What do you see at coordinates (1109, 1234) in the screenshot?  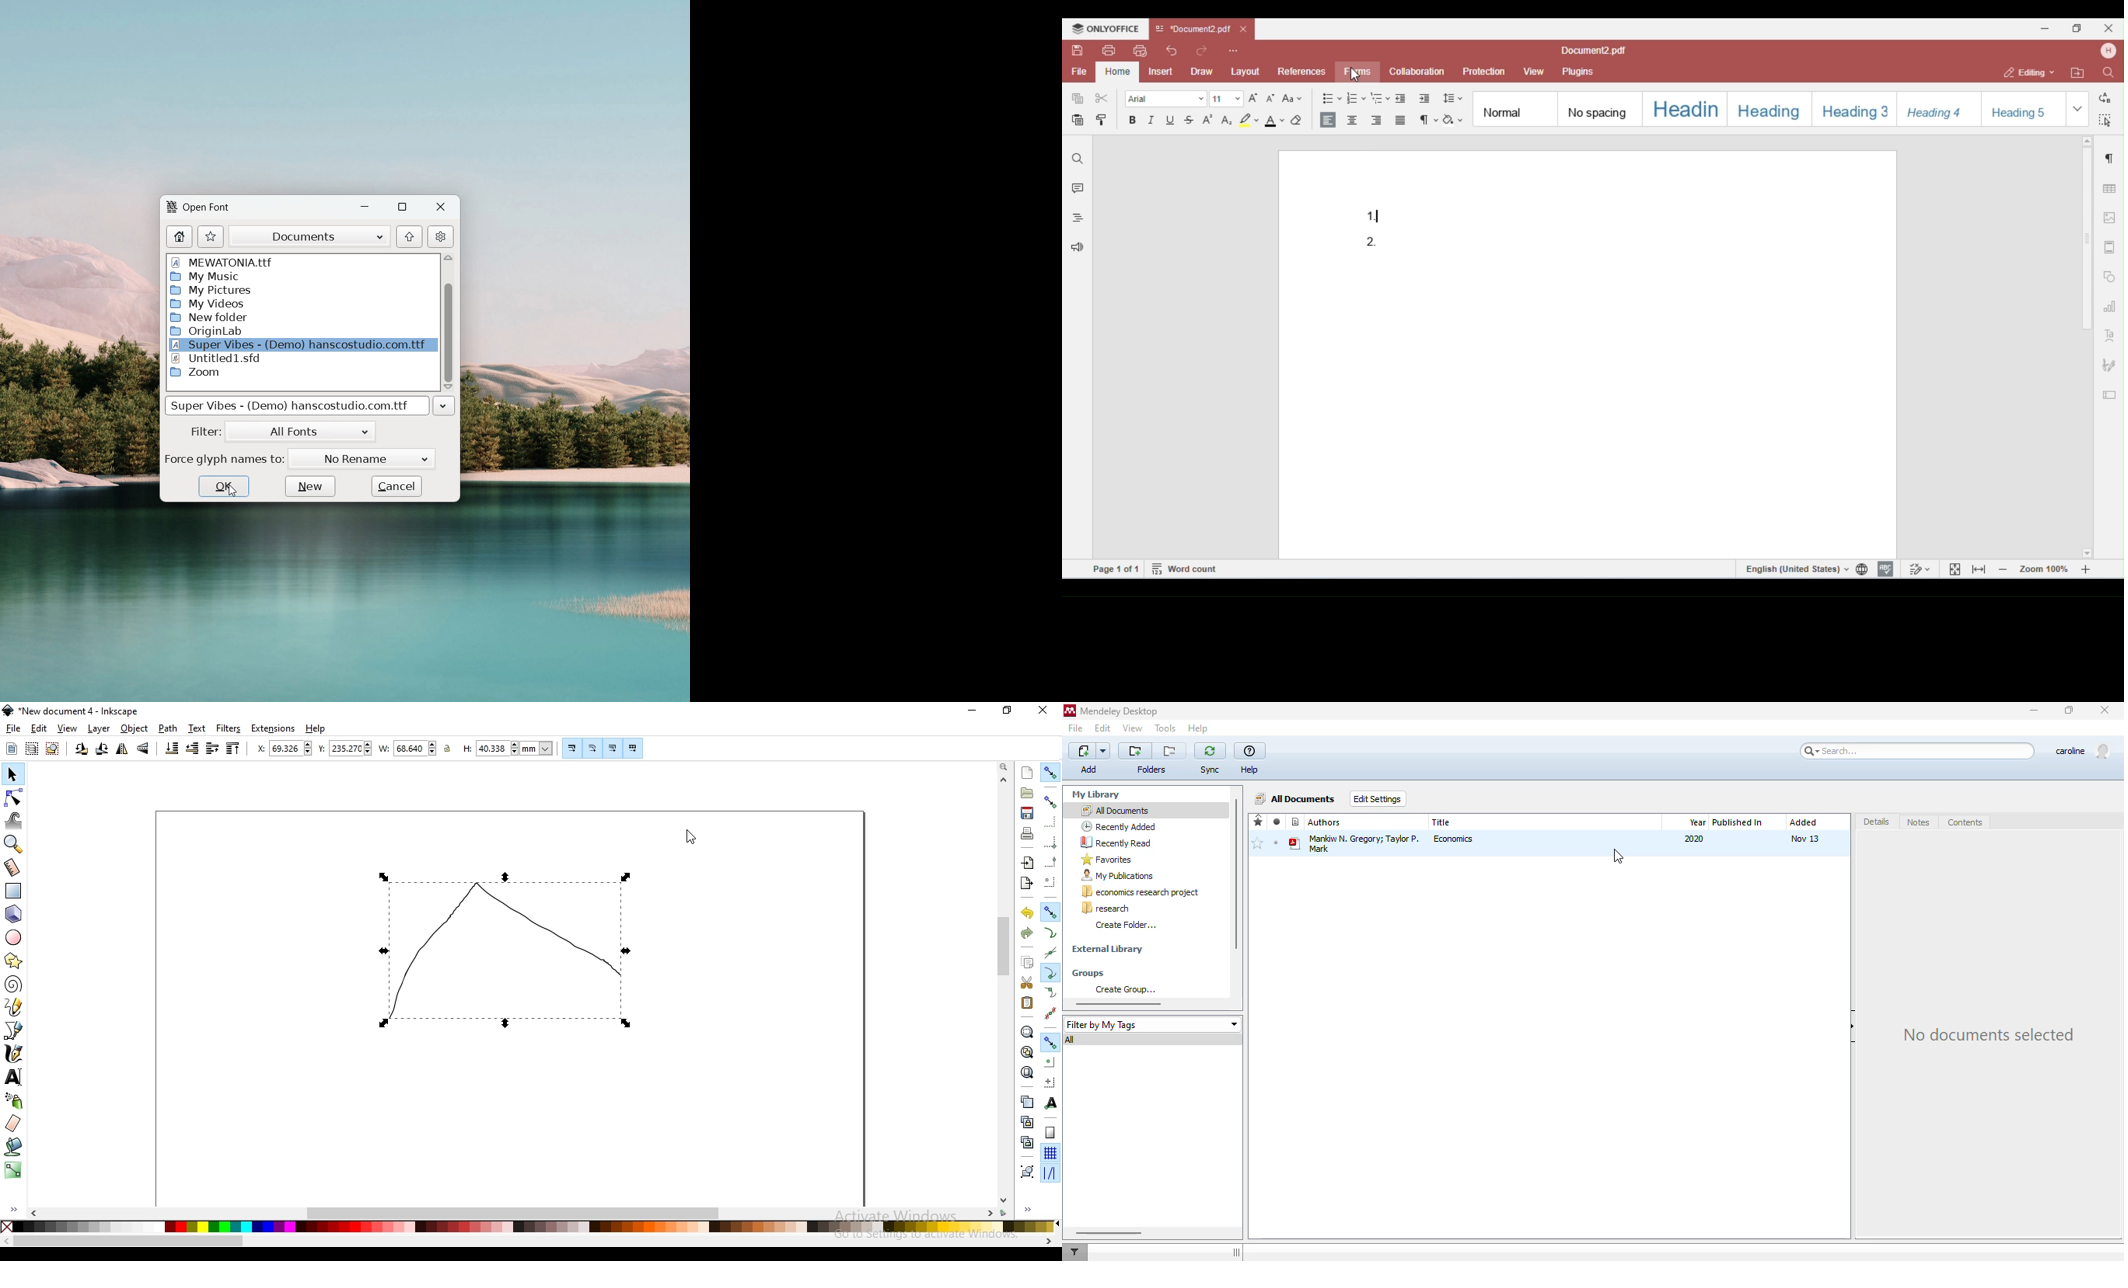 I see `horizontal scroll bar` at bounding box center [1109, 1234].